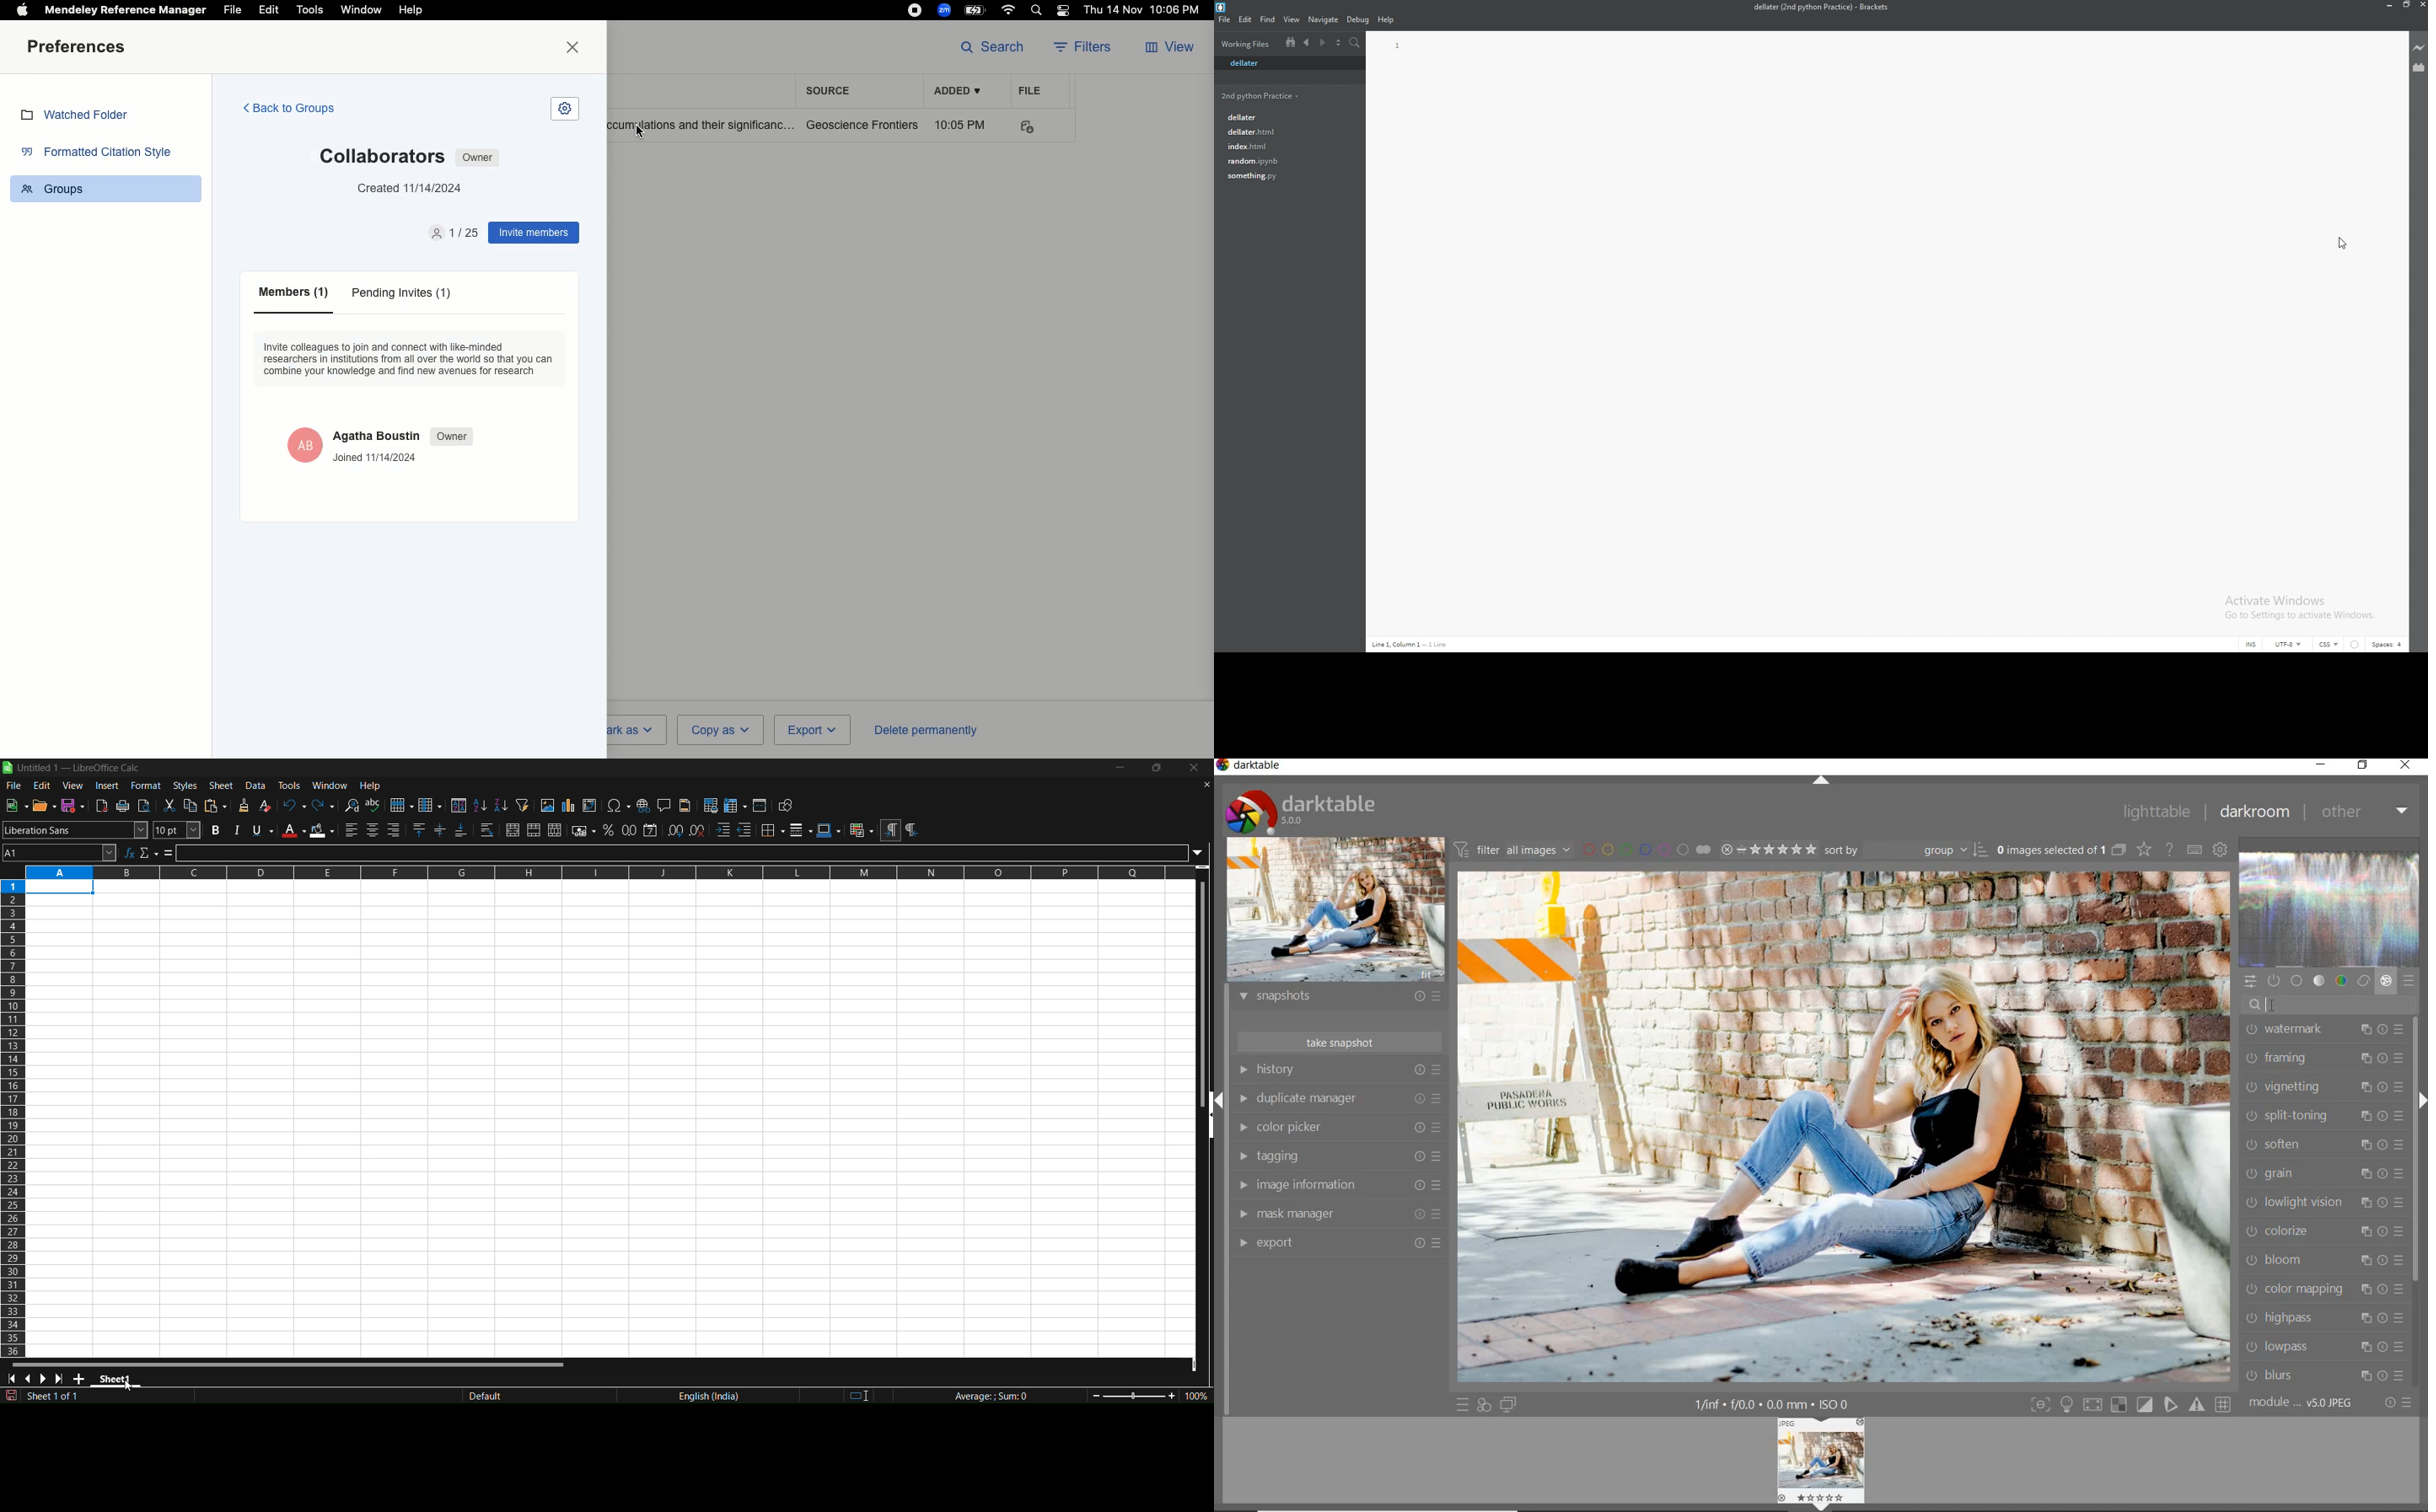 The height and width of the screenshot is (1512, 2436). What do you see at coordinates (992, 46) in the screenshot?
I see `Search` at bounding box center [992, 46].